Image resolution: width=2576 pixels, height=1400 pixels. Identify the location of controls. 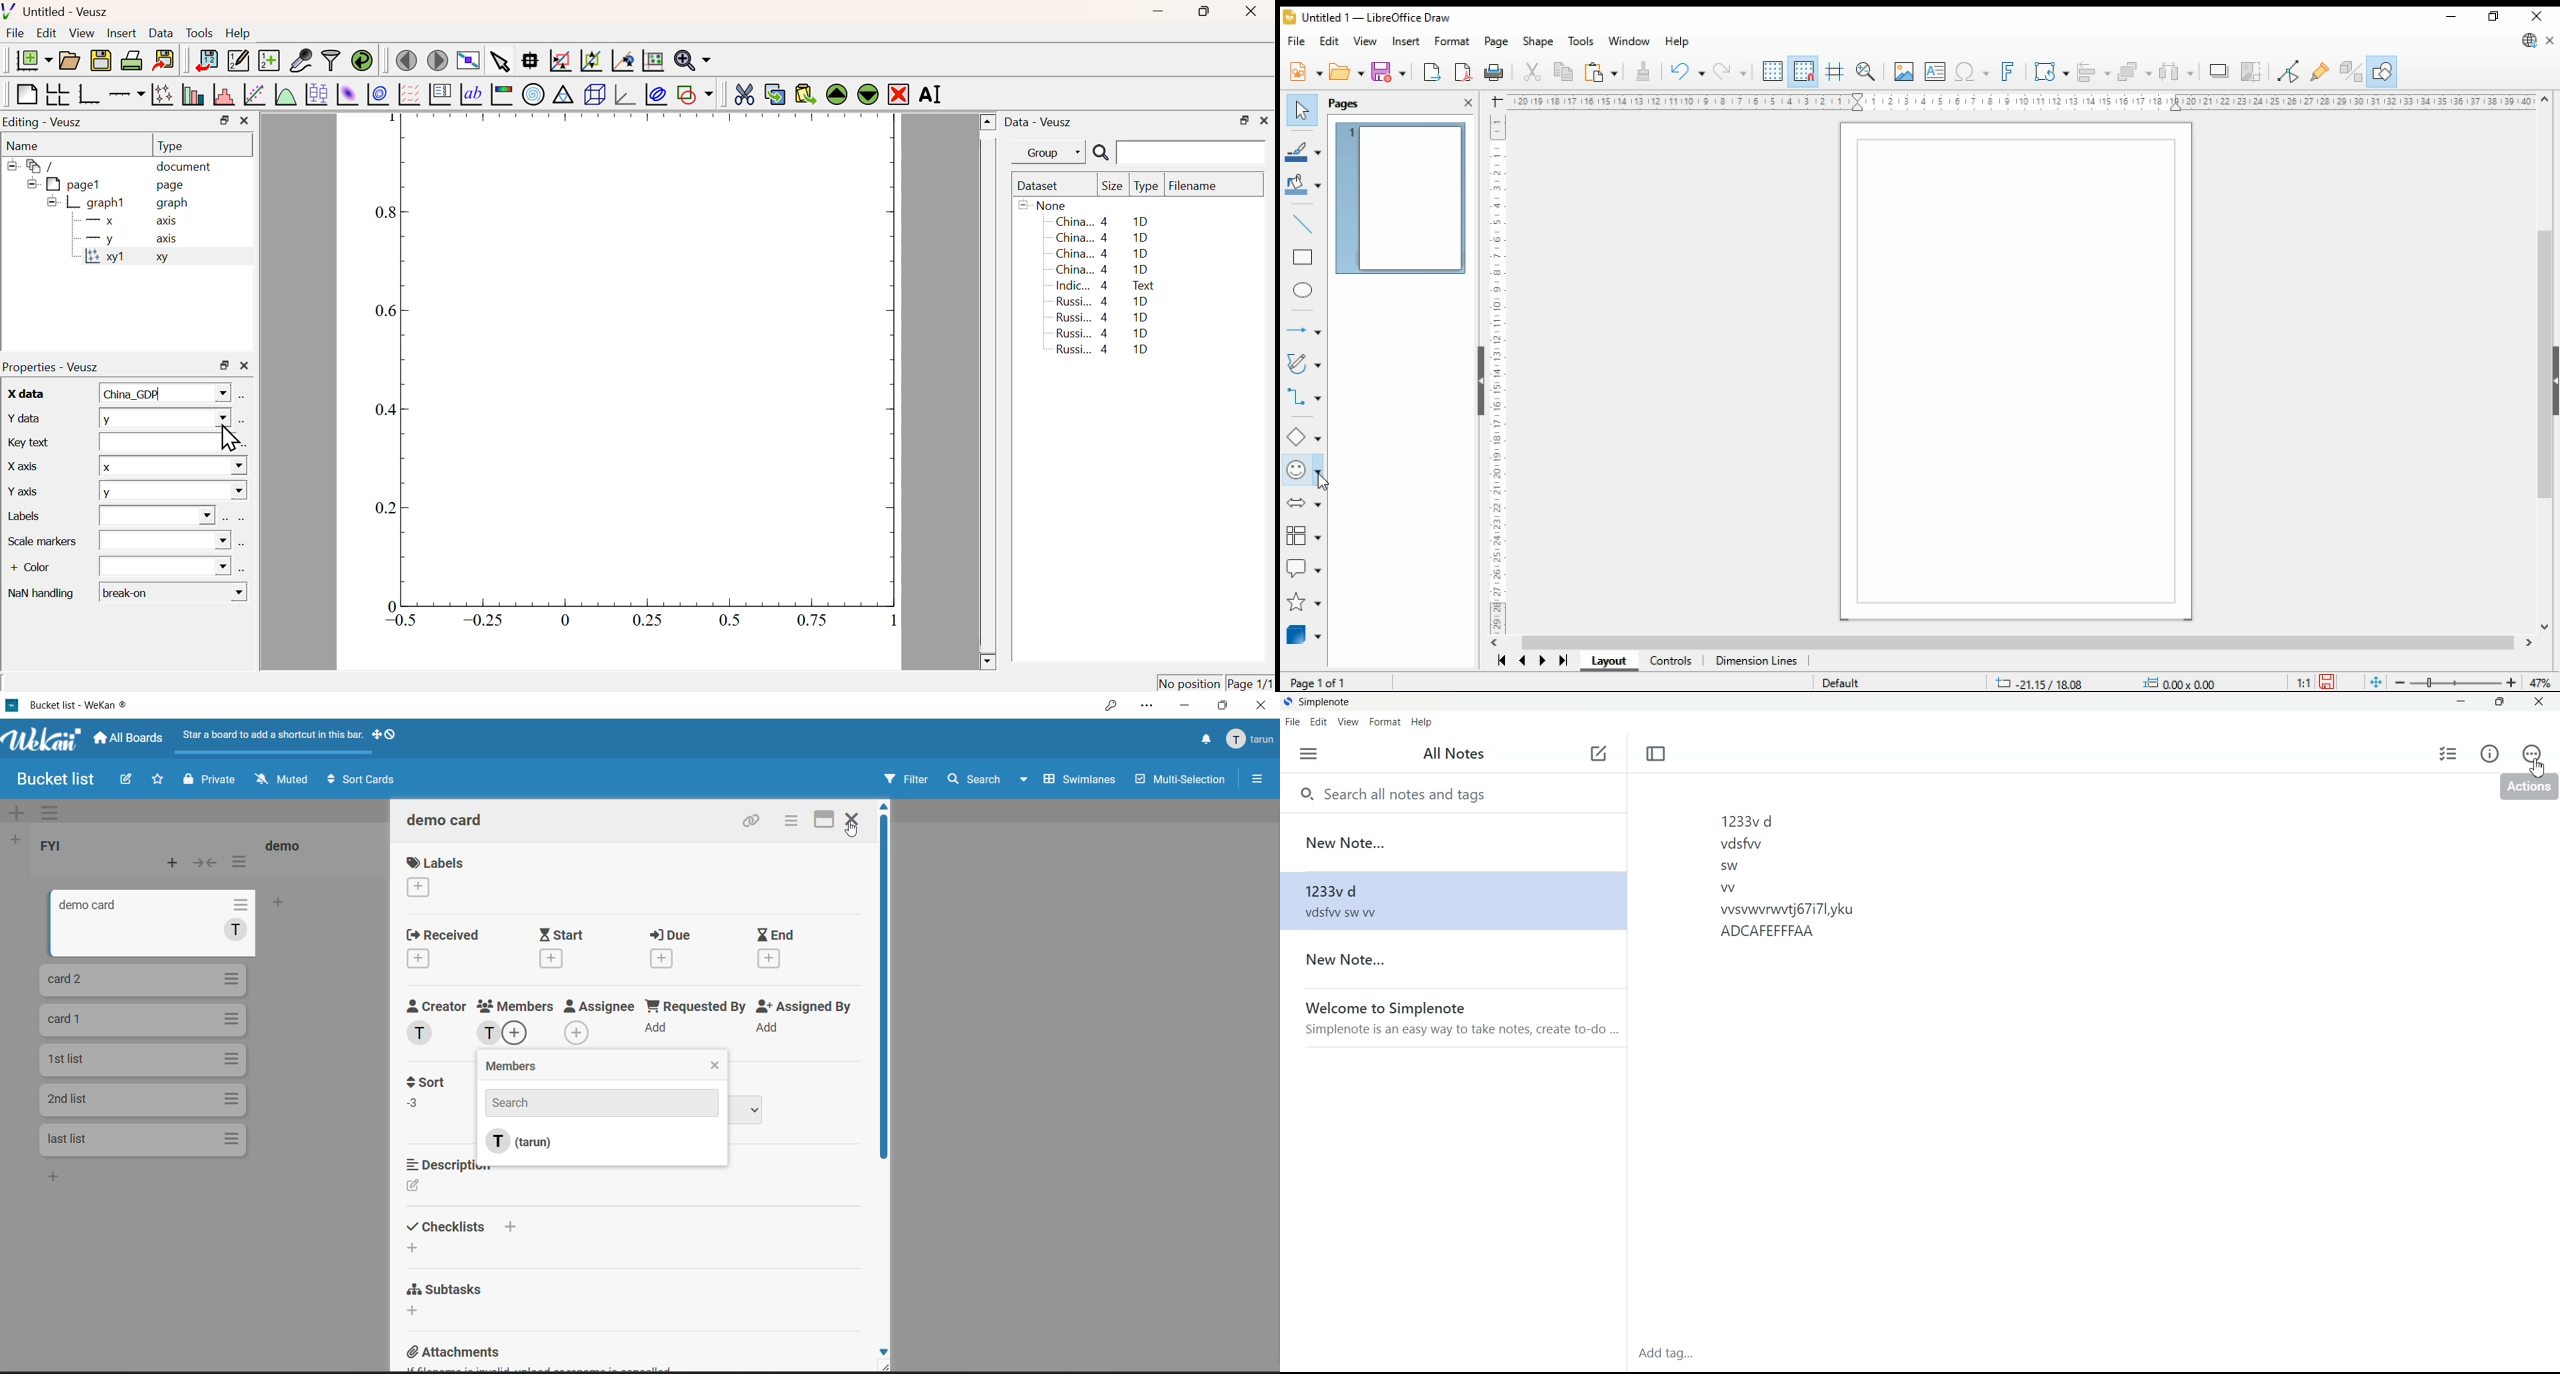
(1672, 663).